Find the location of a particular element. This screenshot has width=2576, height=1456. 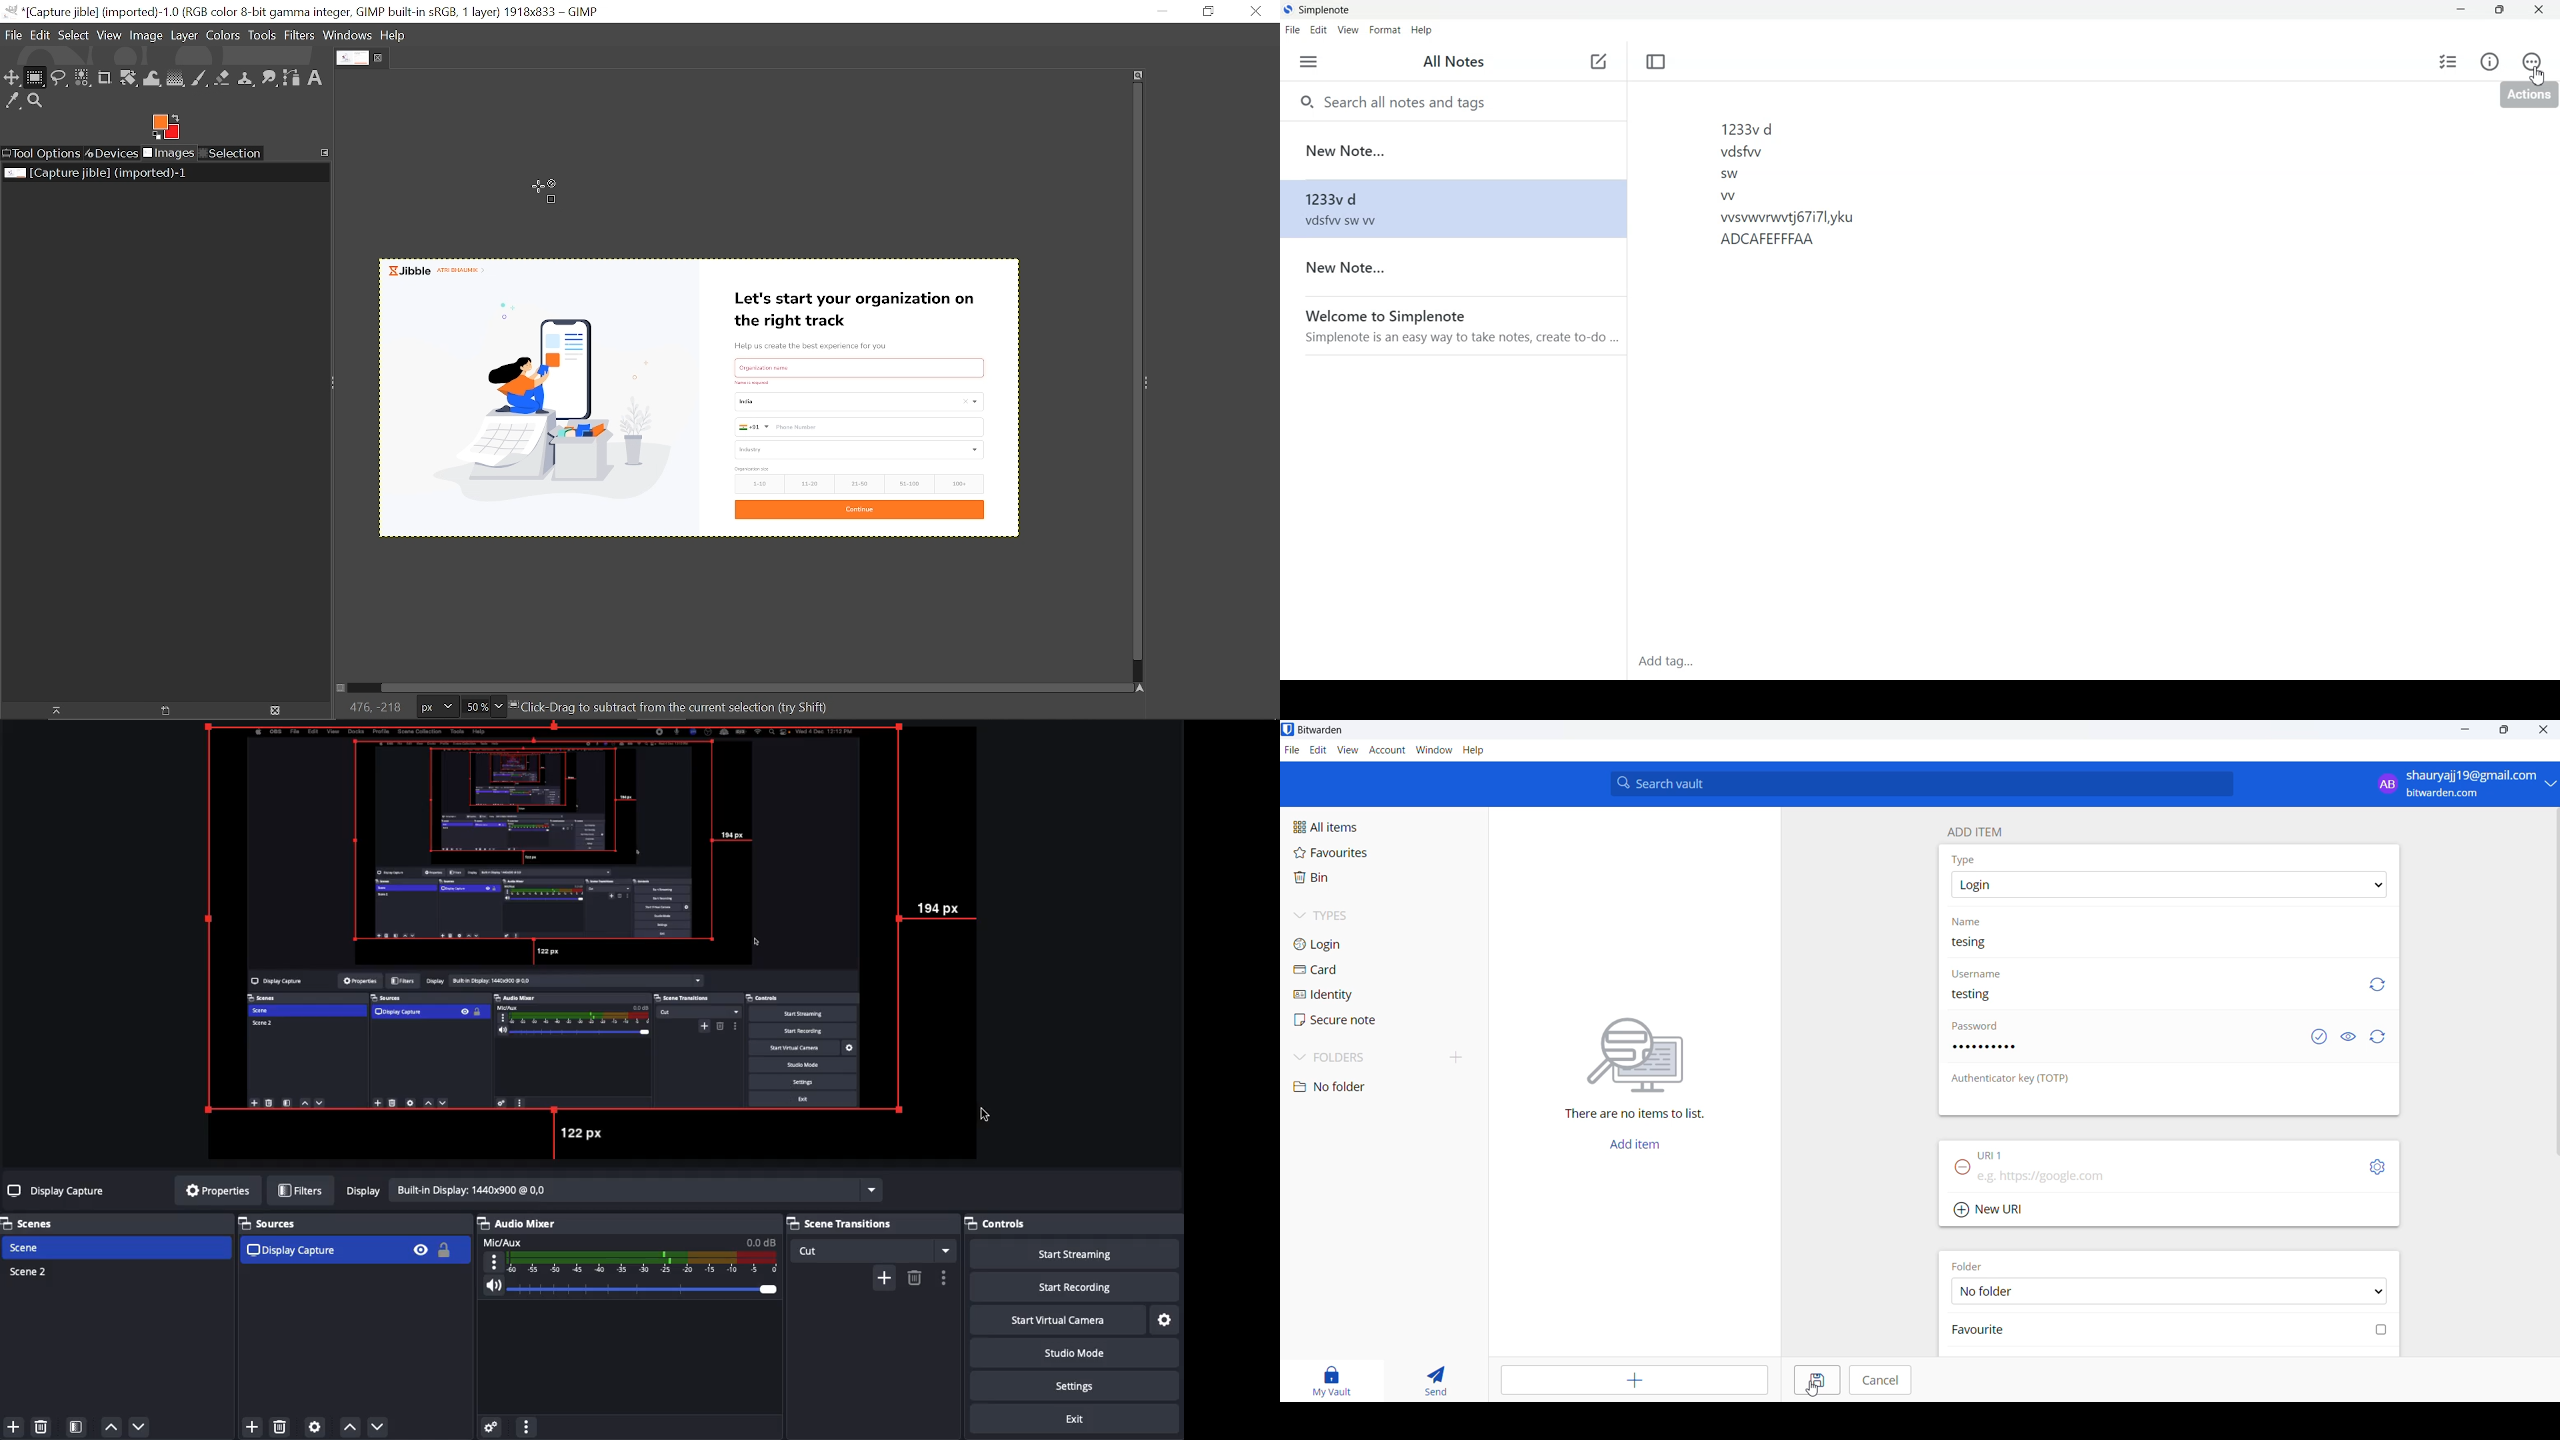

card is located at coordinates (1355, 970).